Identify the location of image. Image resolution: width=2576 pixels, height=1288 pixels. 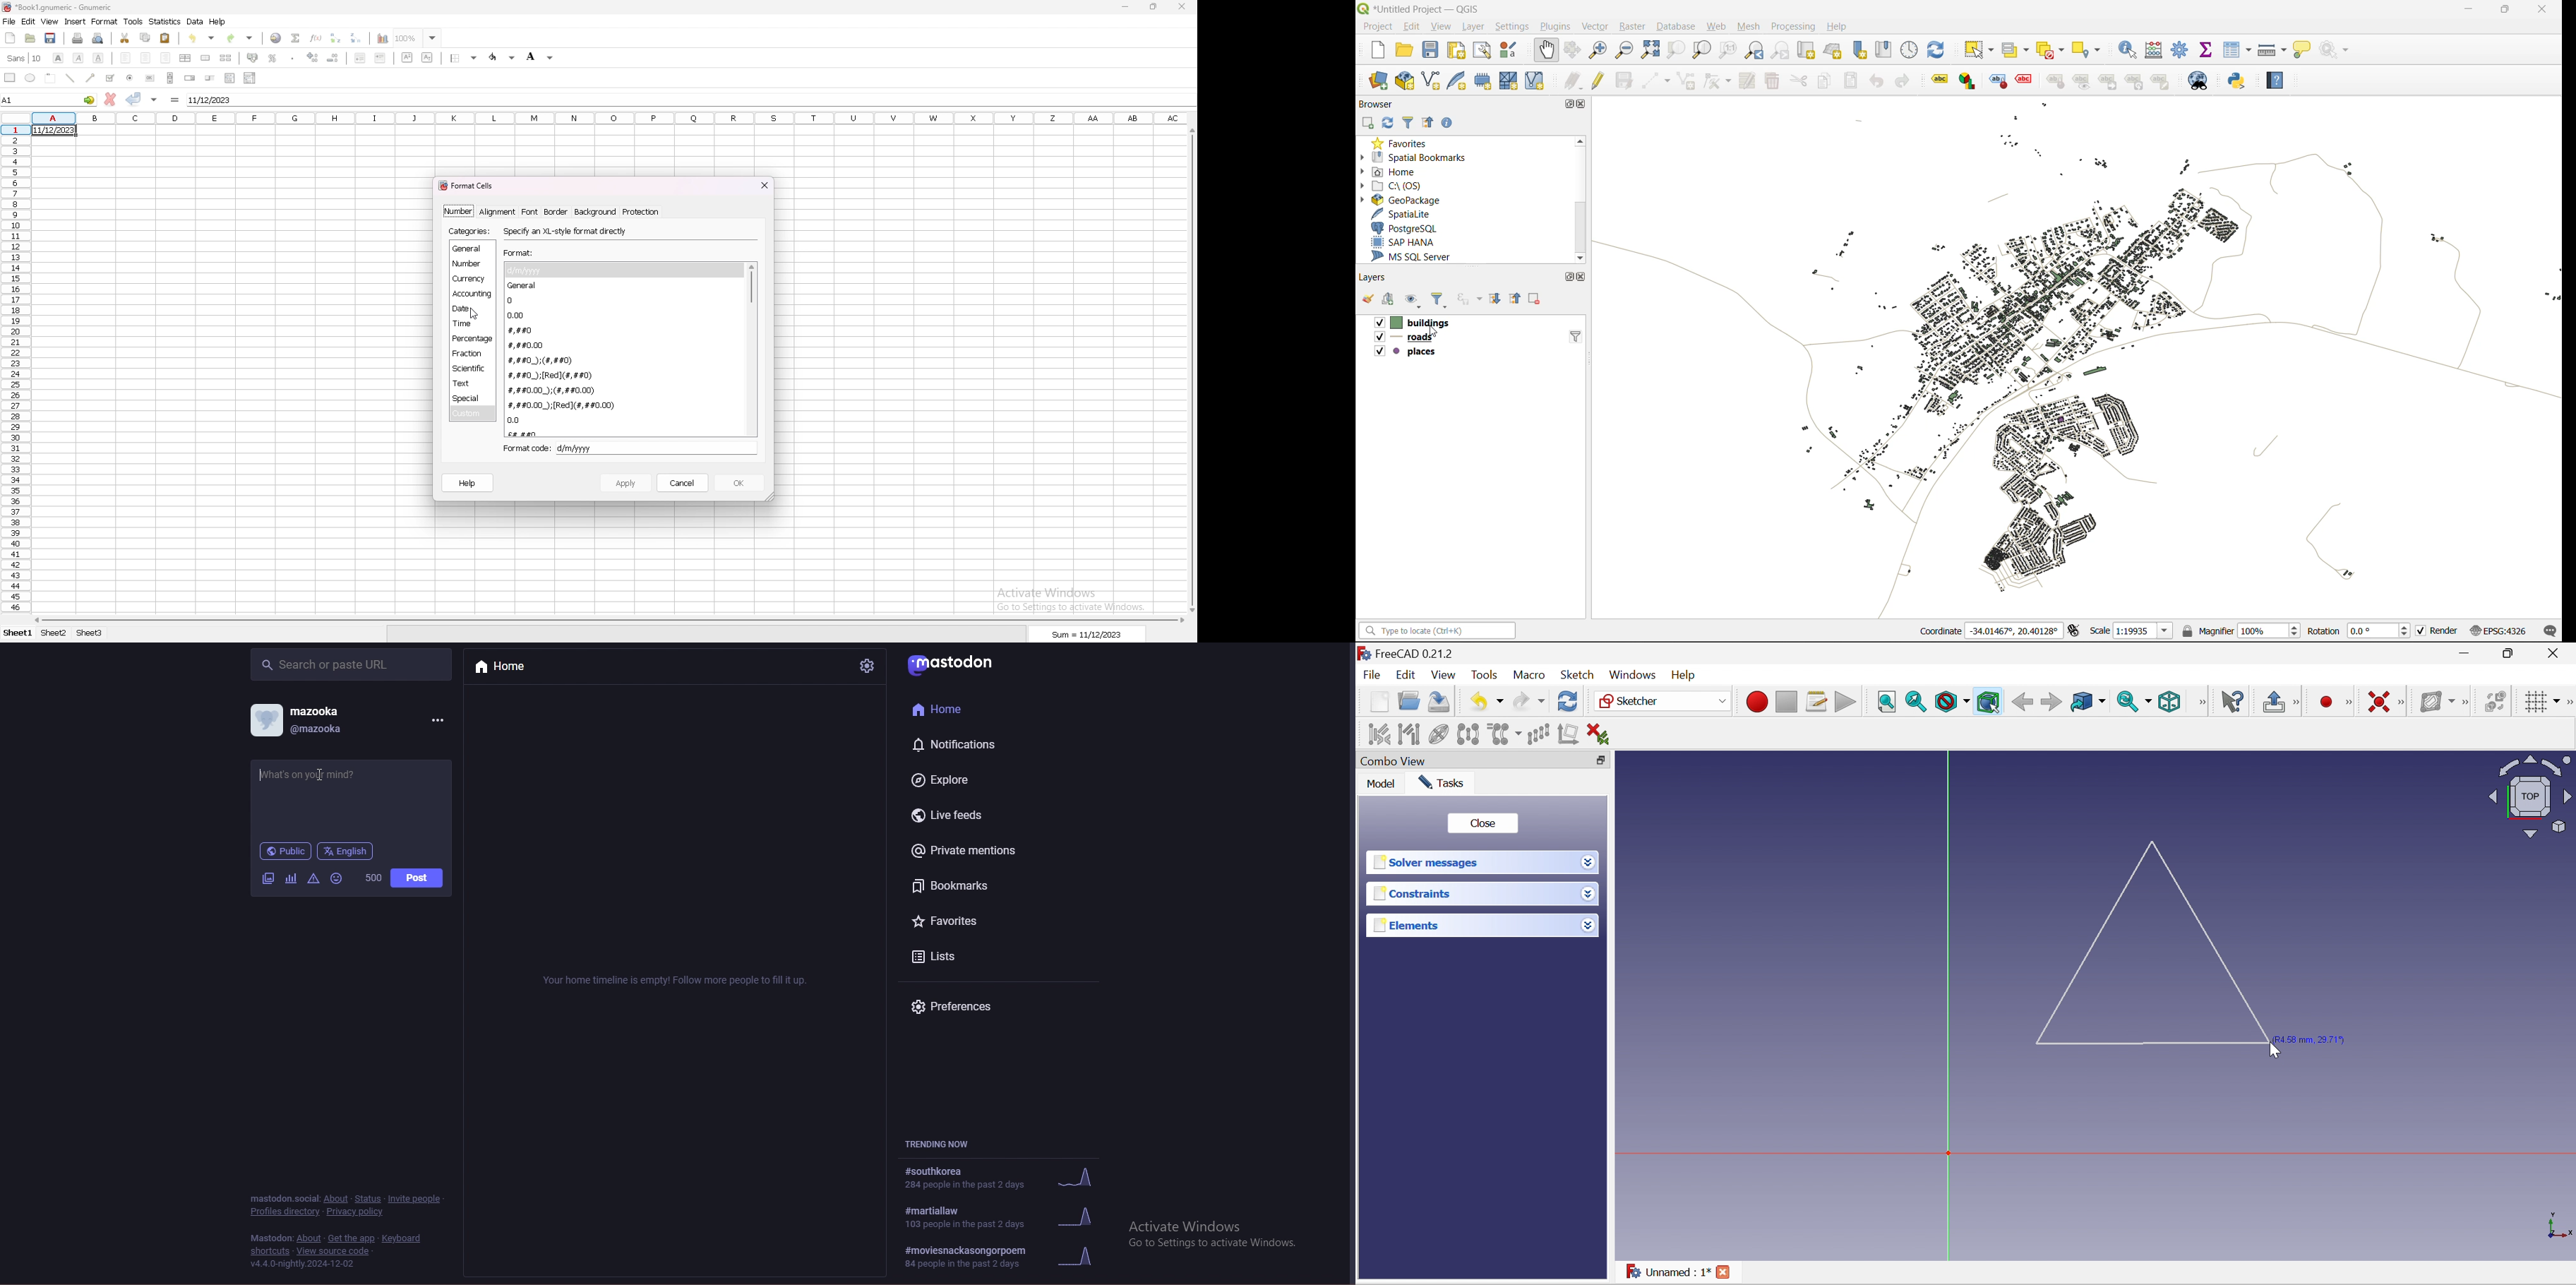
(265, 879).